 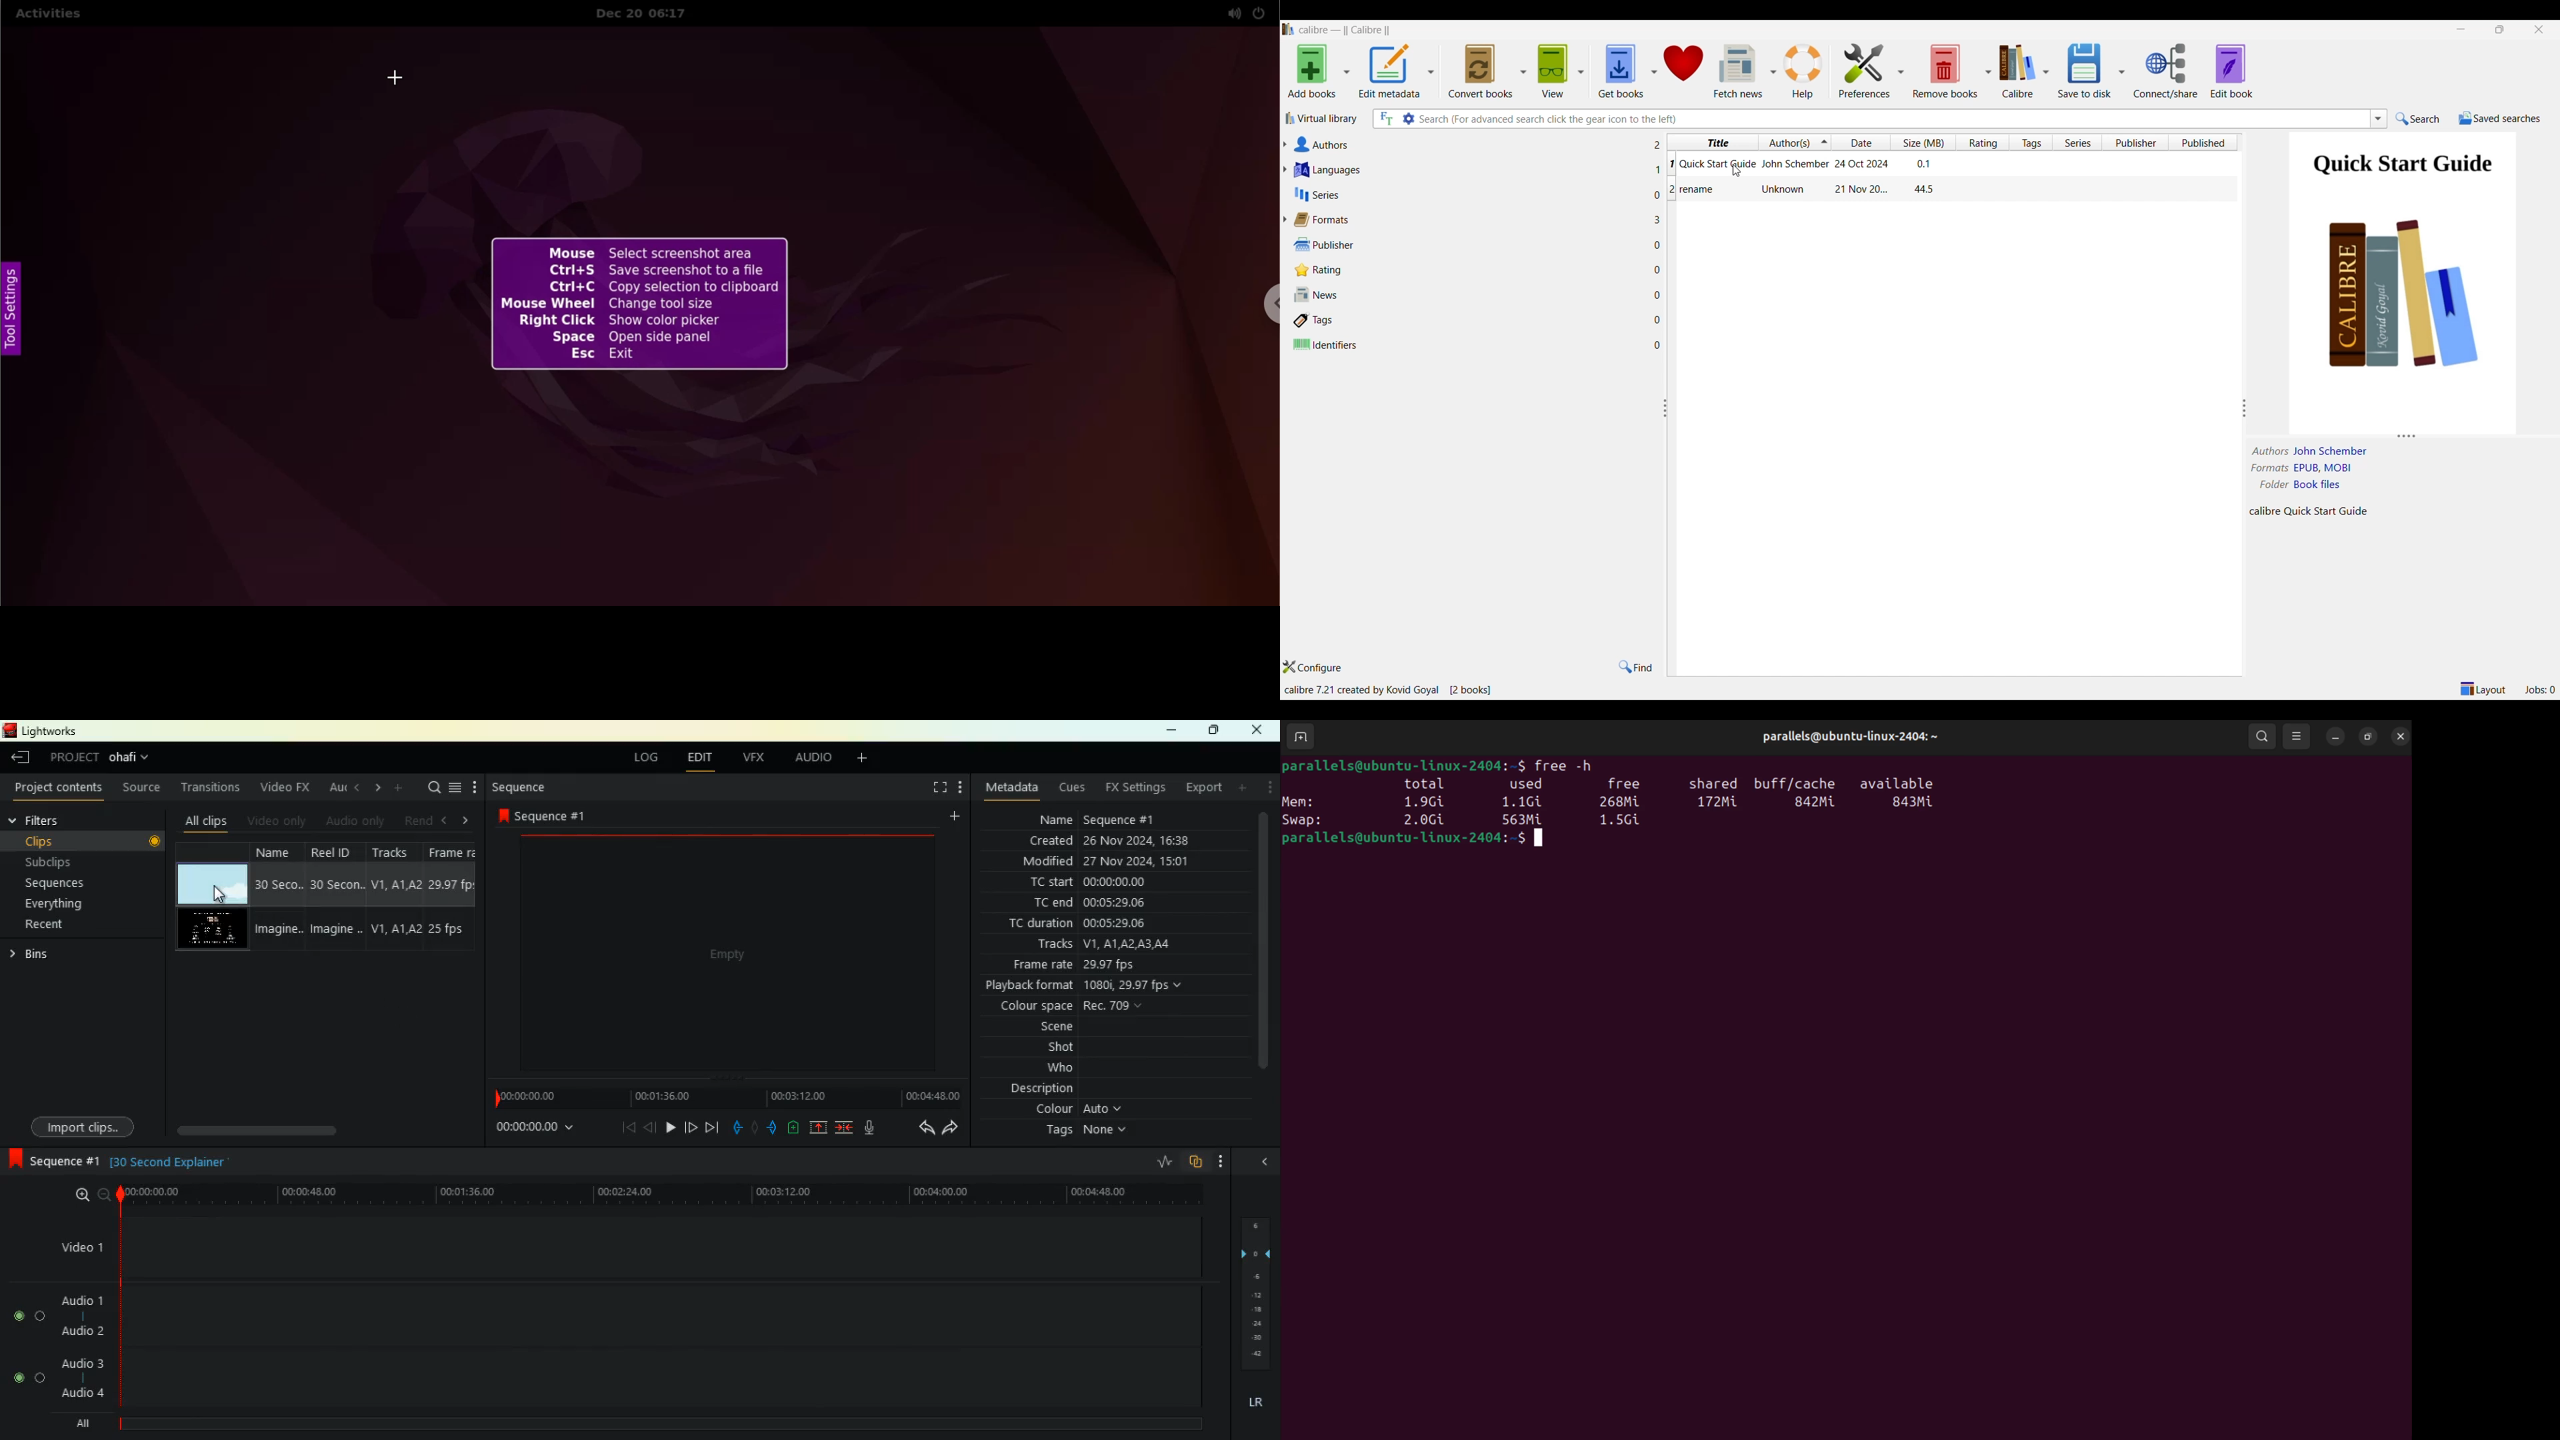 I want to click on export, so click(x=1201, y=790).